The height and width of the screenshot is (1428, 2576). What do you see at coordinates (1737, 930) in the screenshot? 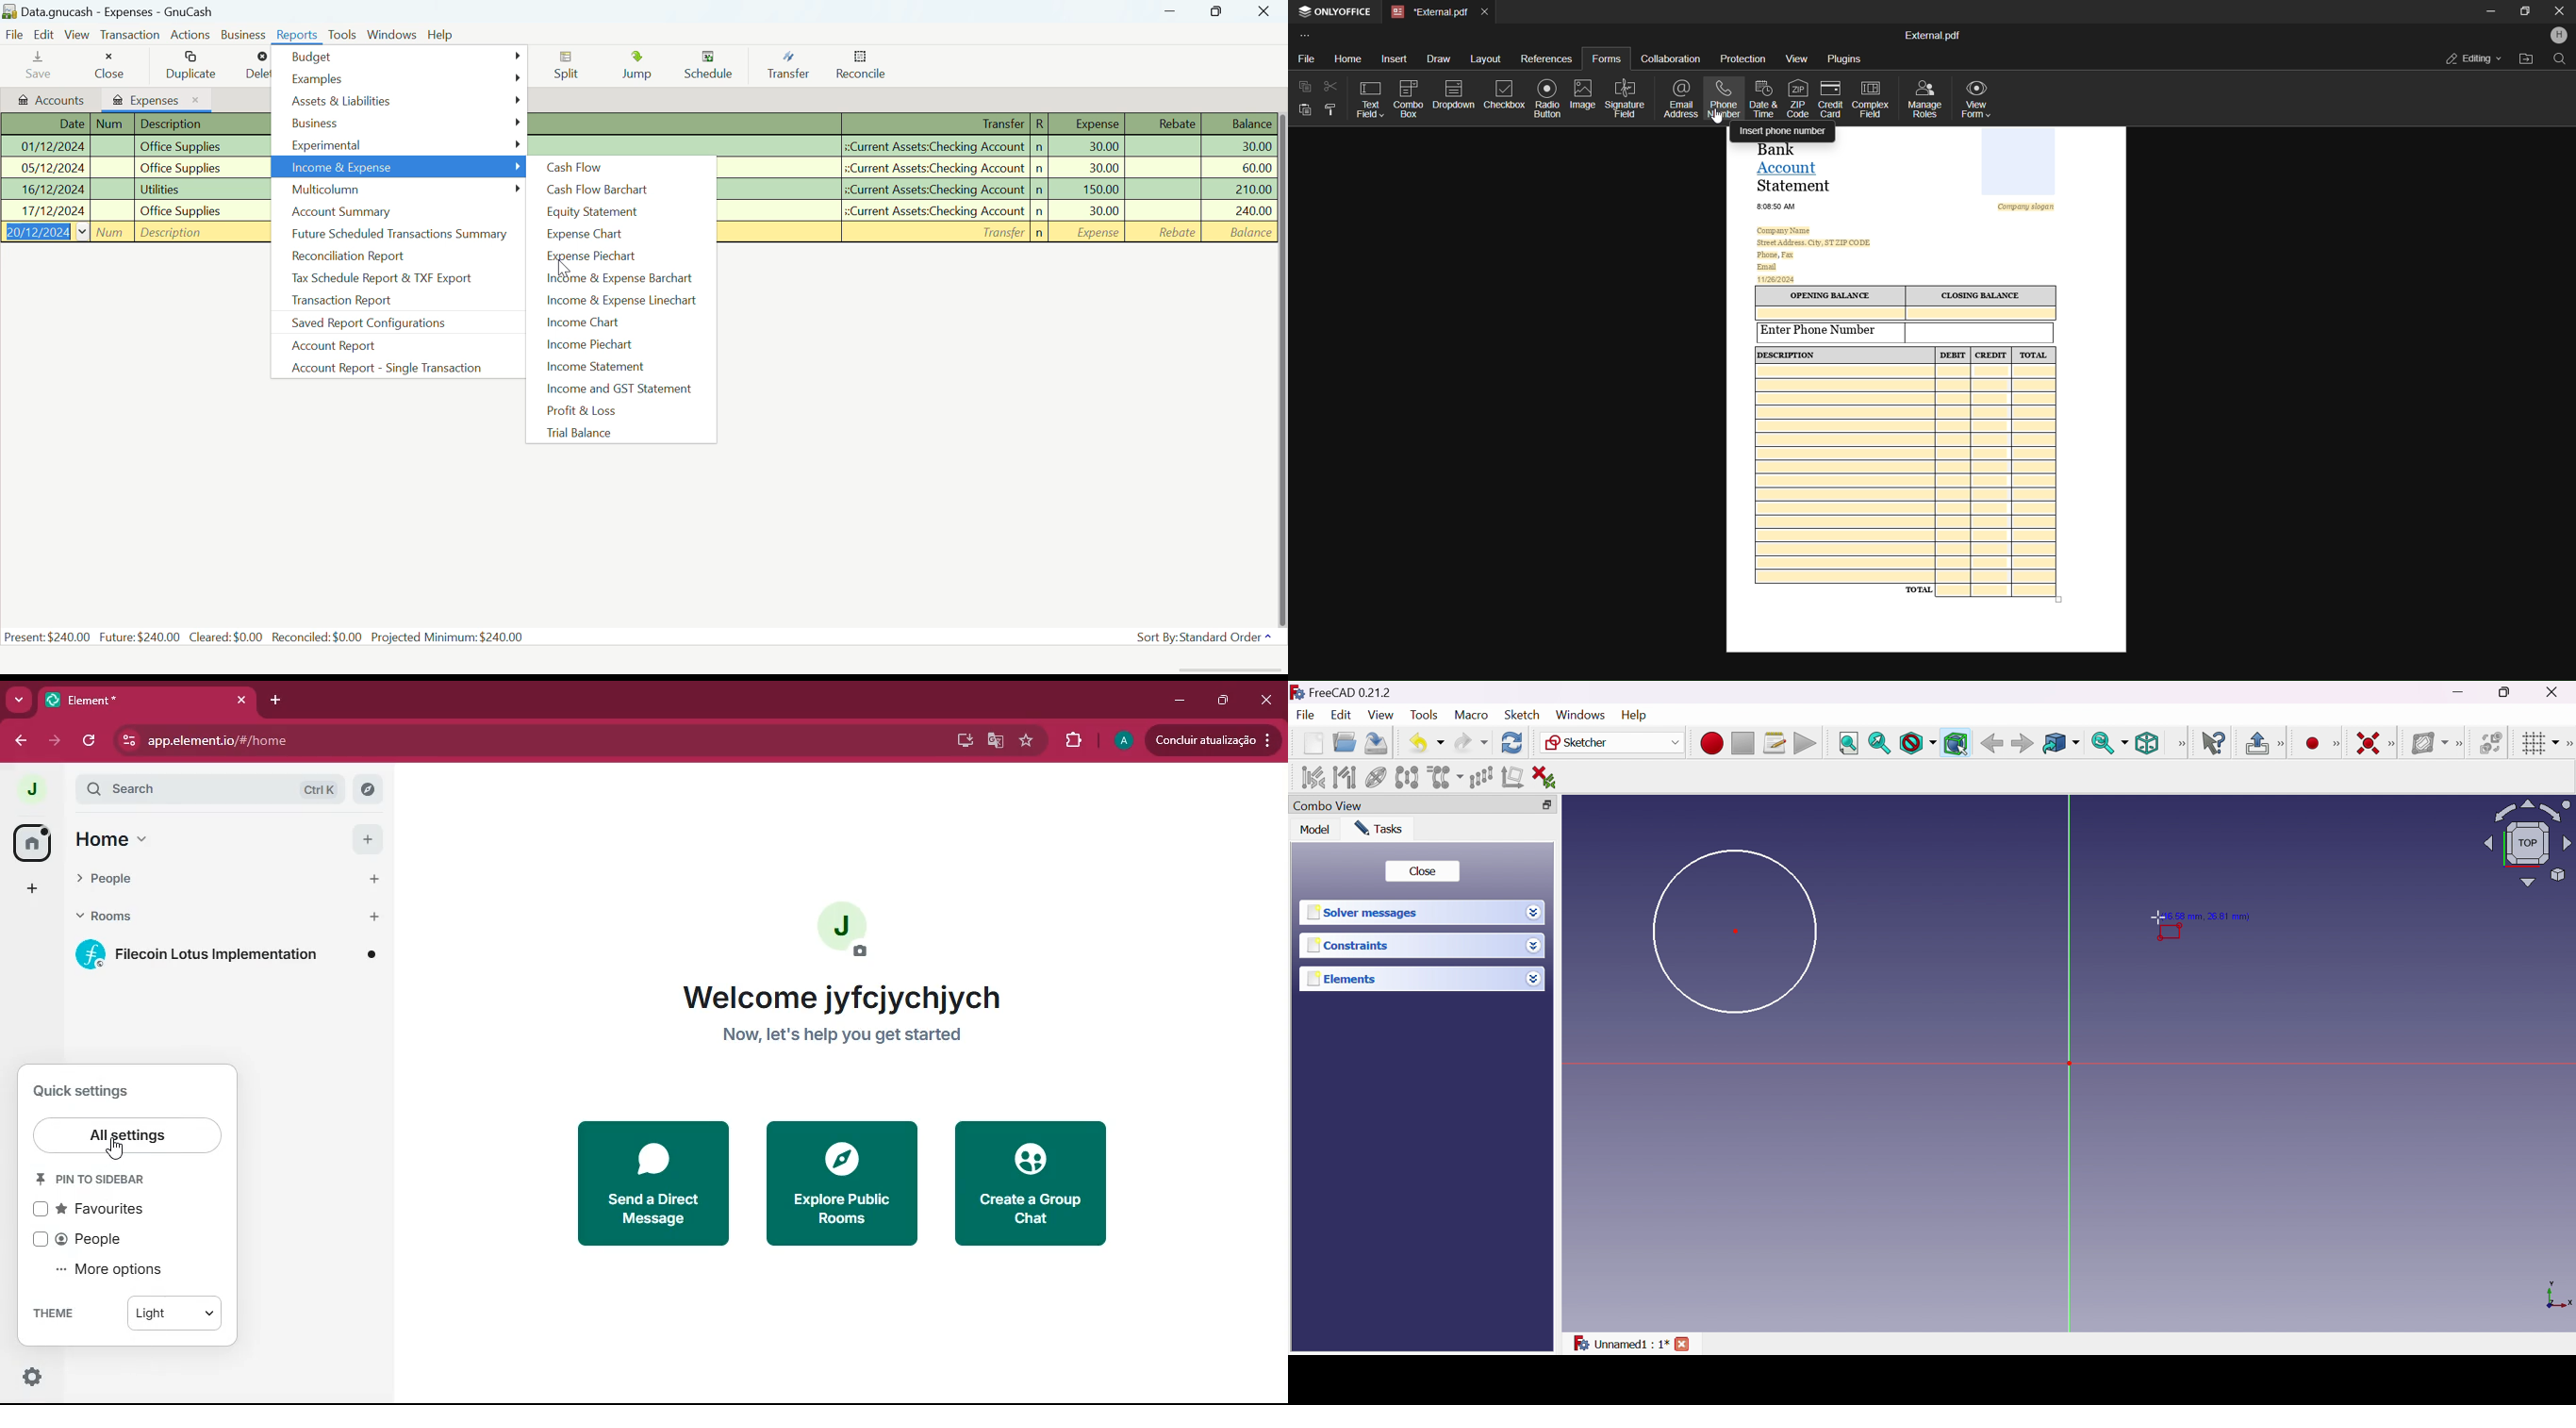
I see `Dot` at bounding box center [1737, 930].